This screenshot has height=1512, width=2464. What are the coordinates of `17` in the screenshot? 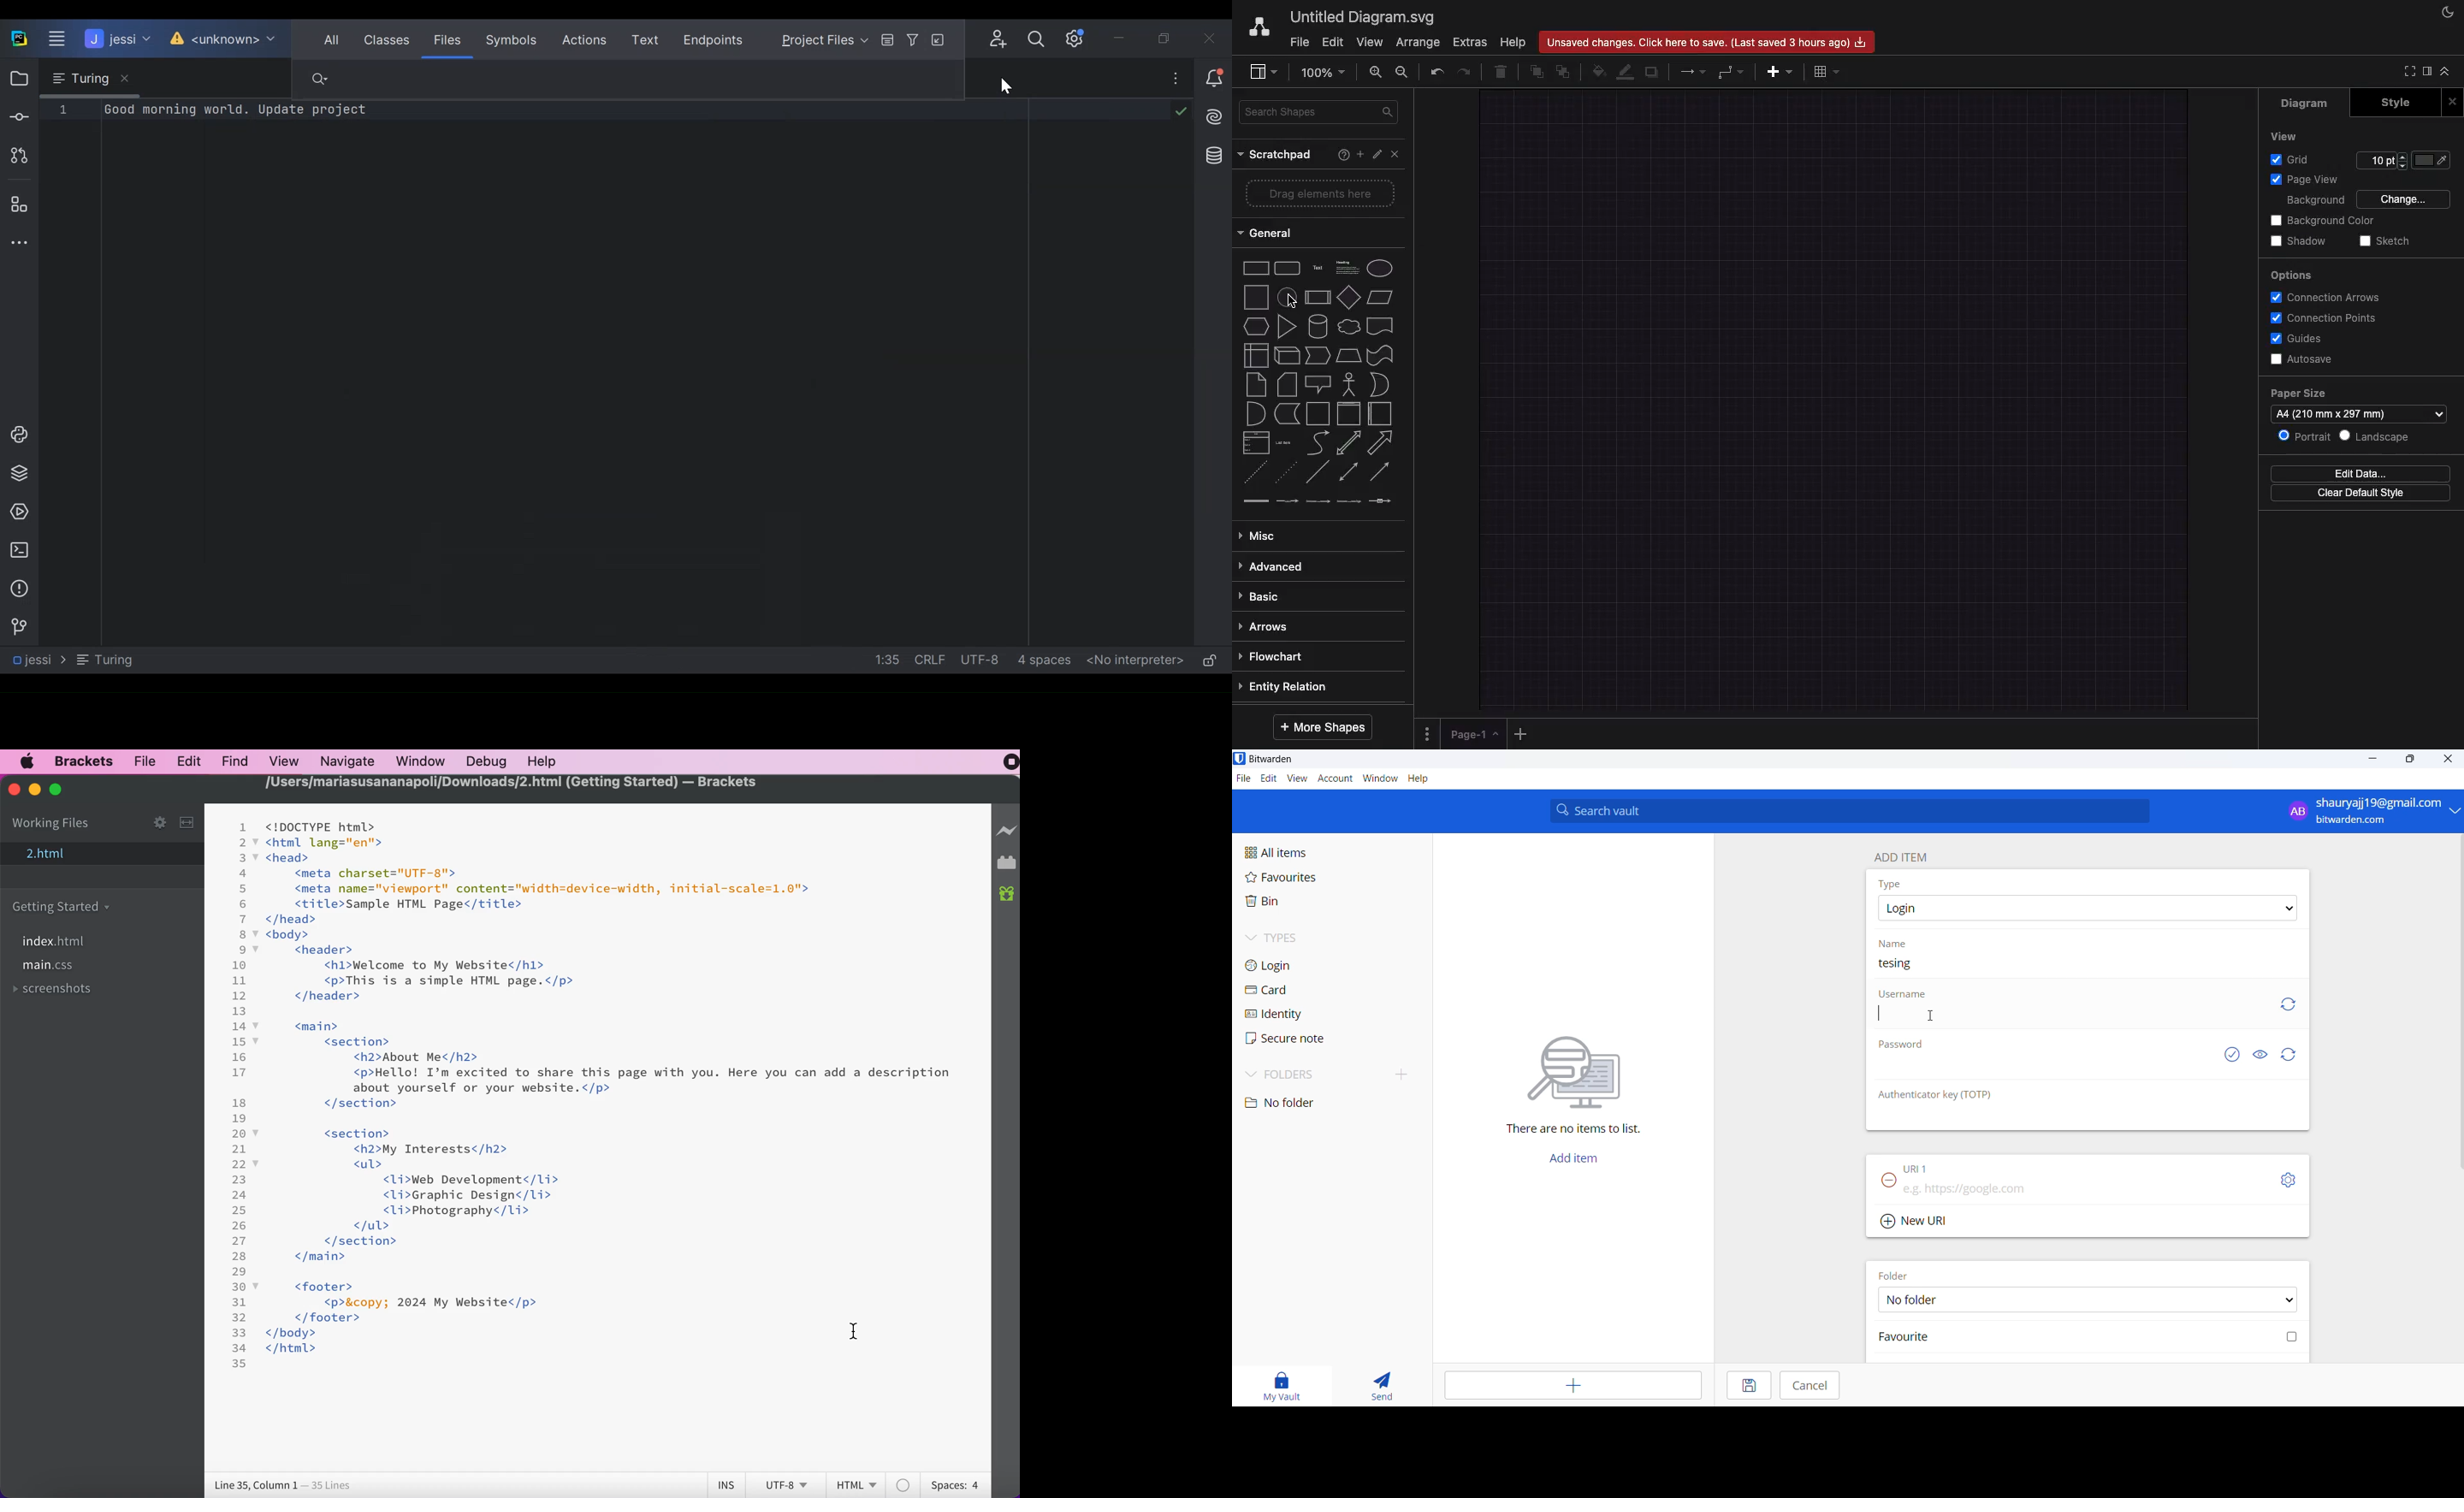 It's located at (240, 1072).